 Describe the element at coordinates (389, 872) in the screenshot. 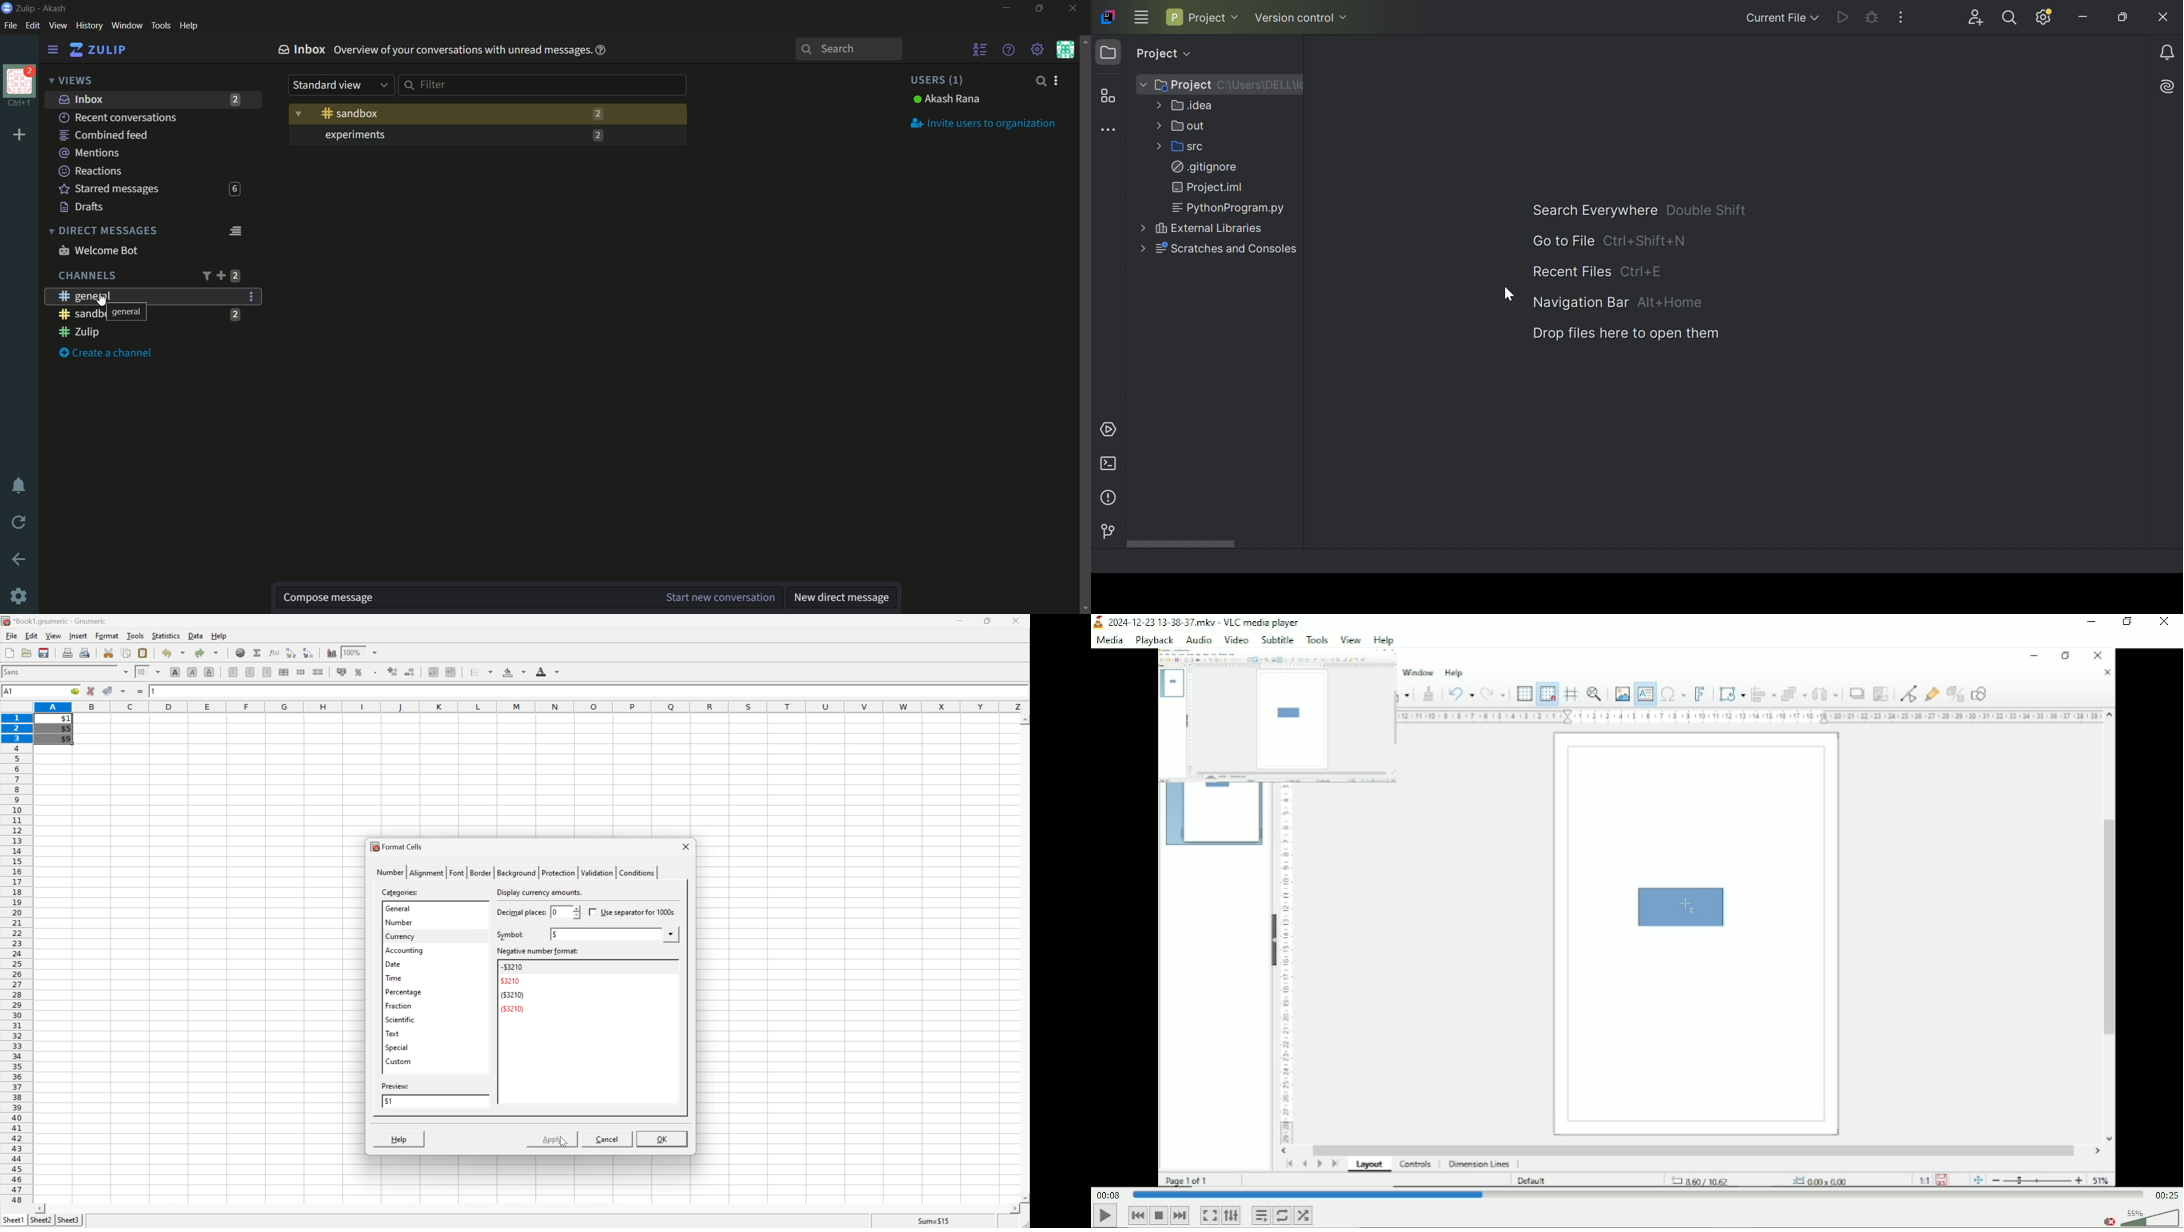

I see `number` at that location.